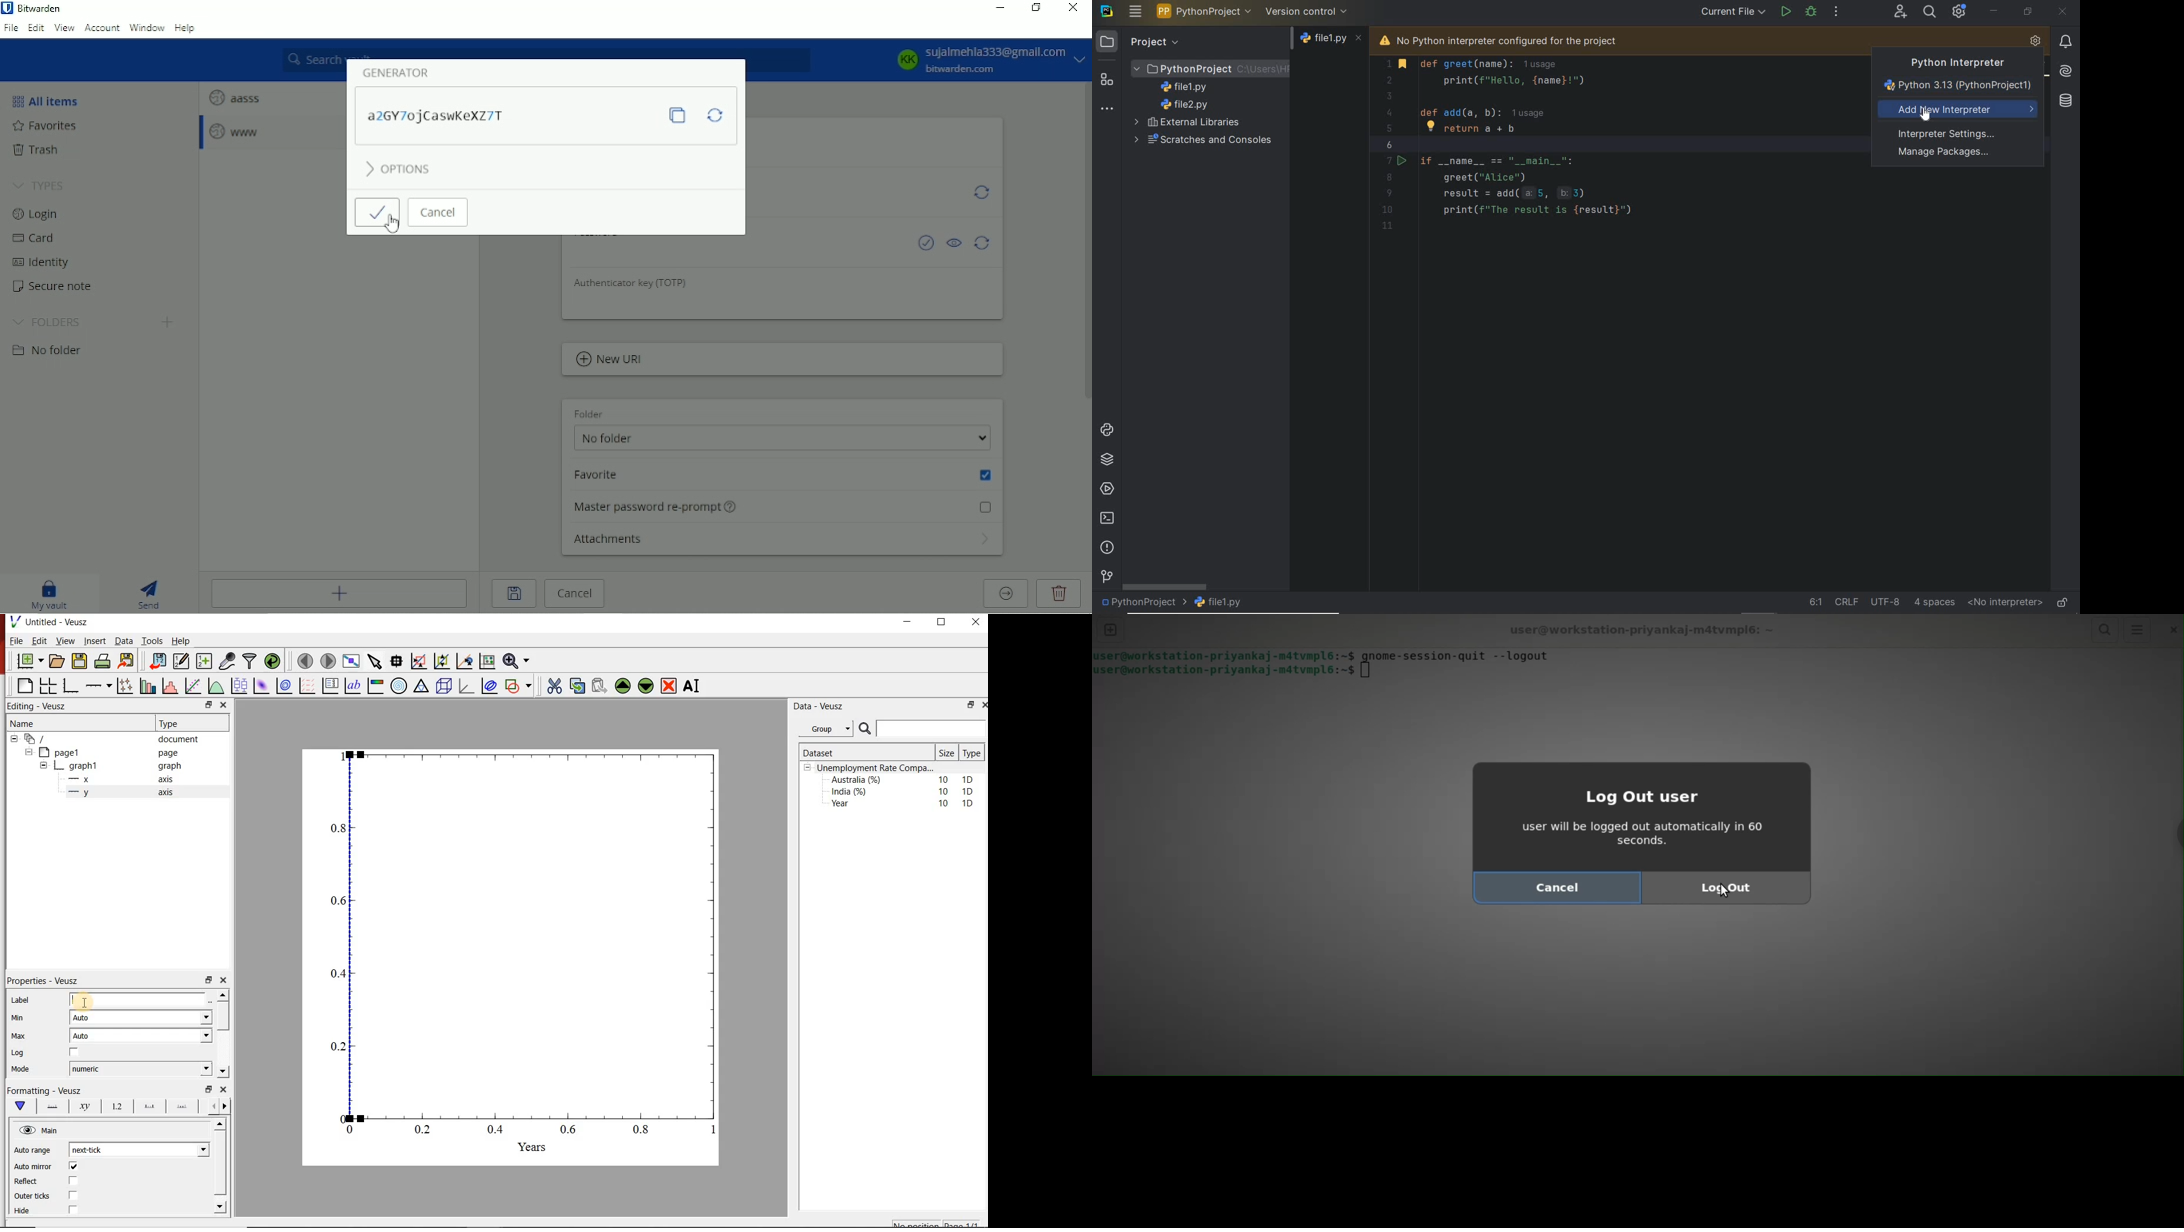 This screenshot has height=1232, width=2184. I want to click on minimise, so click(910, 625).